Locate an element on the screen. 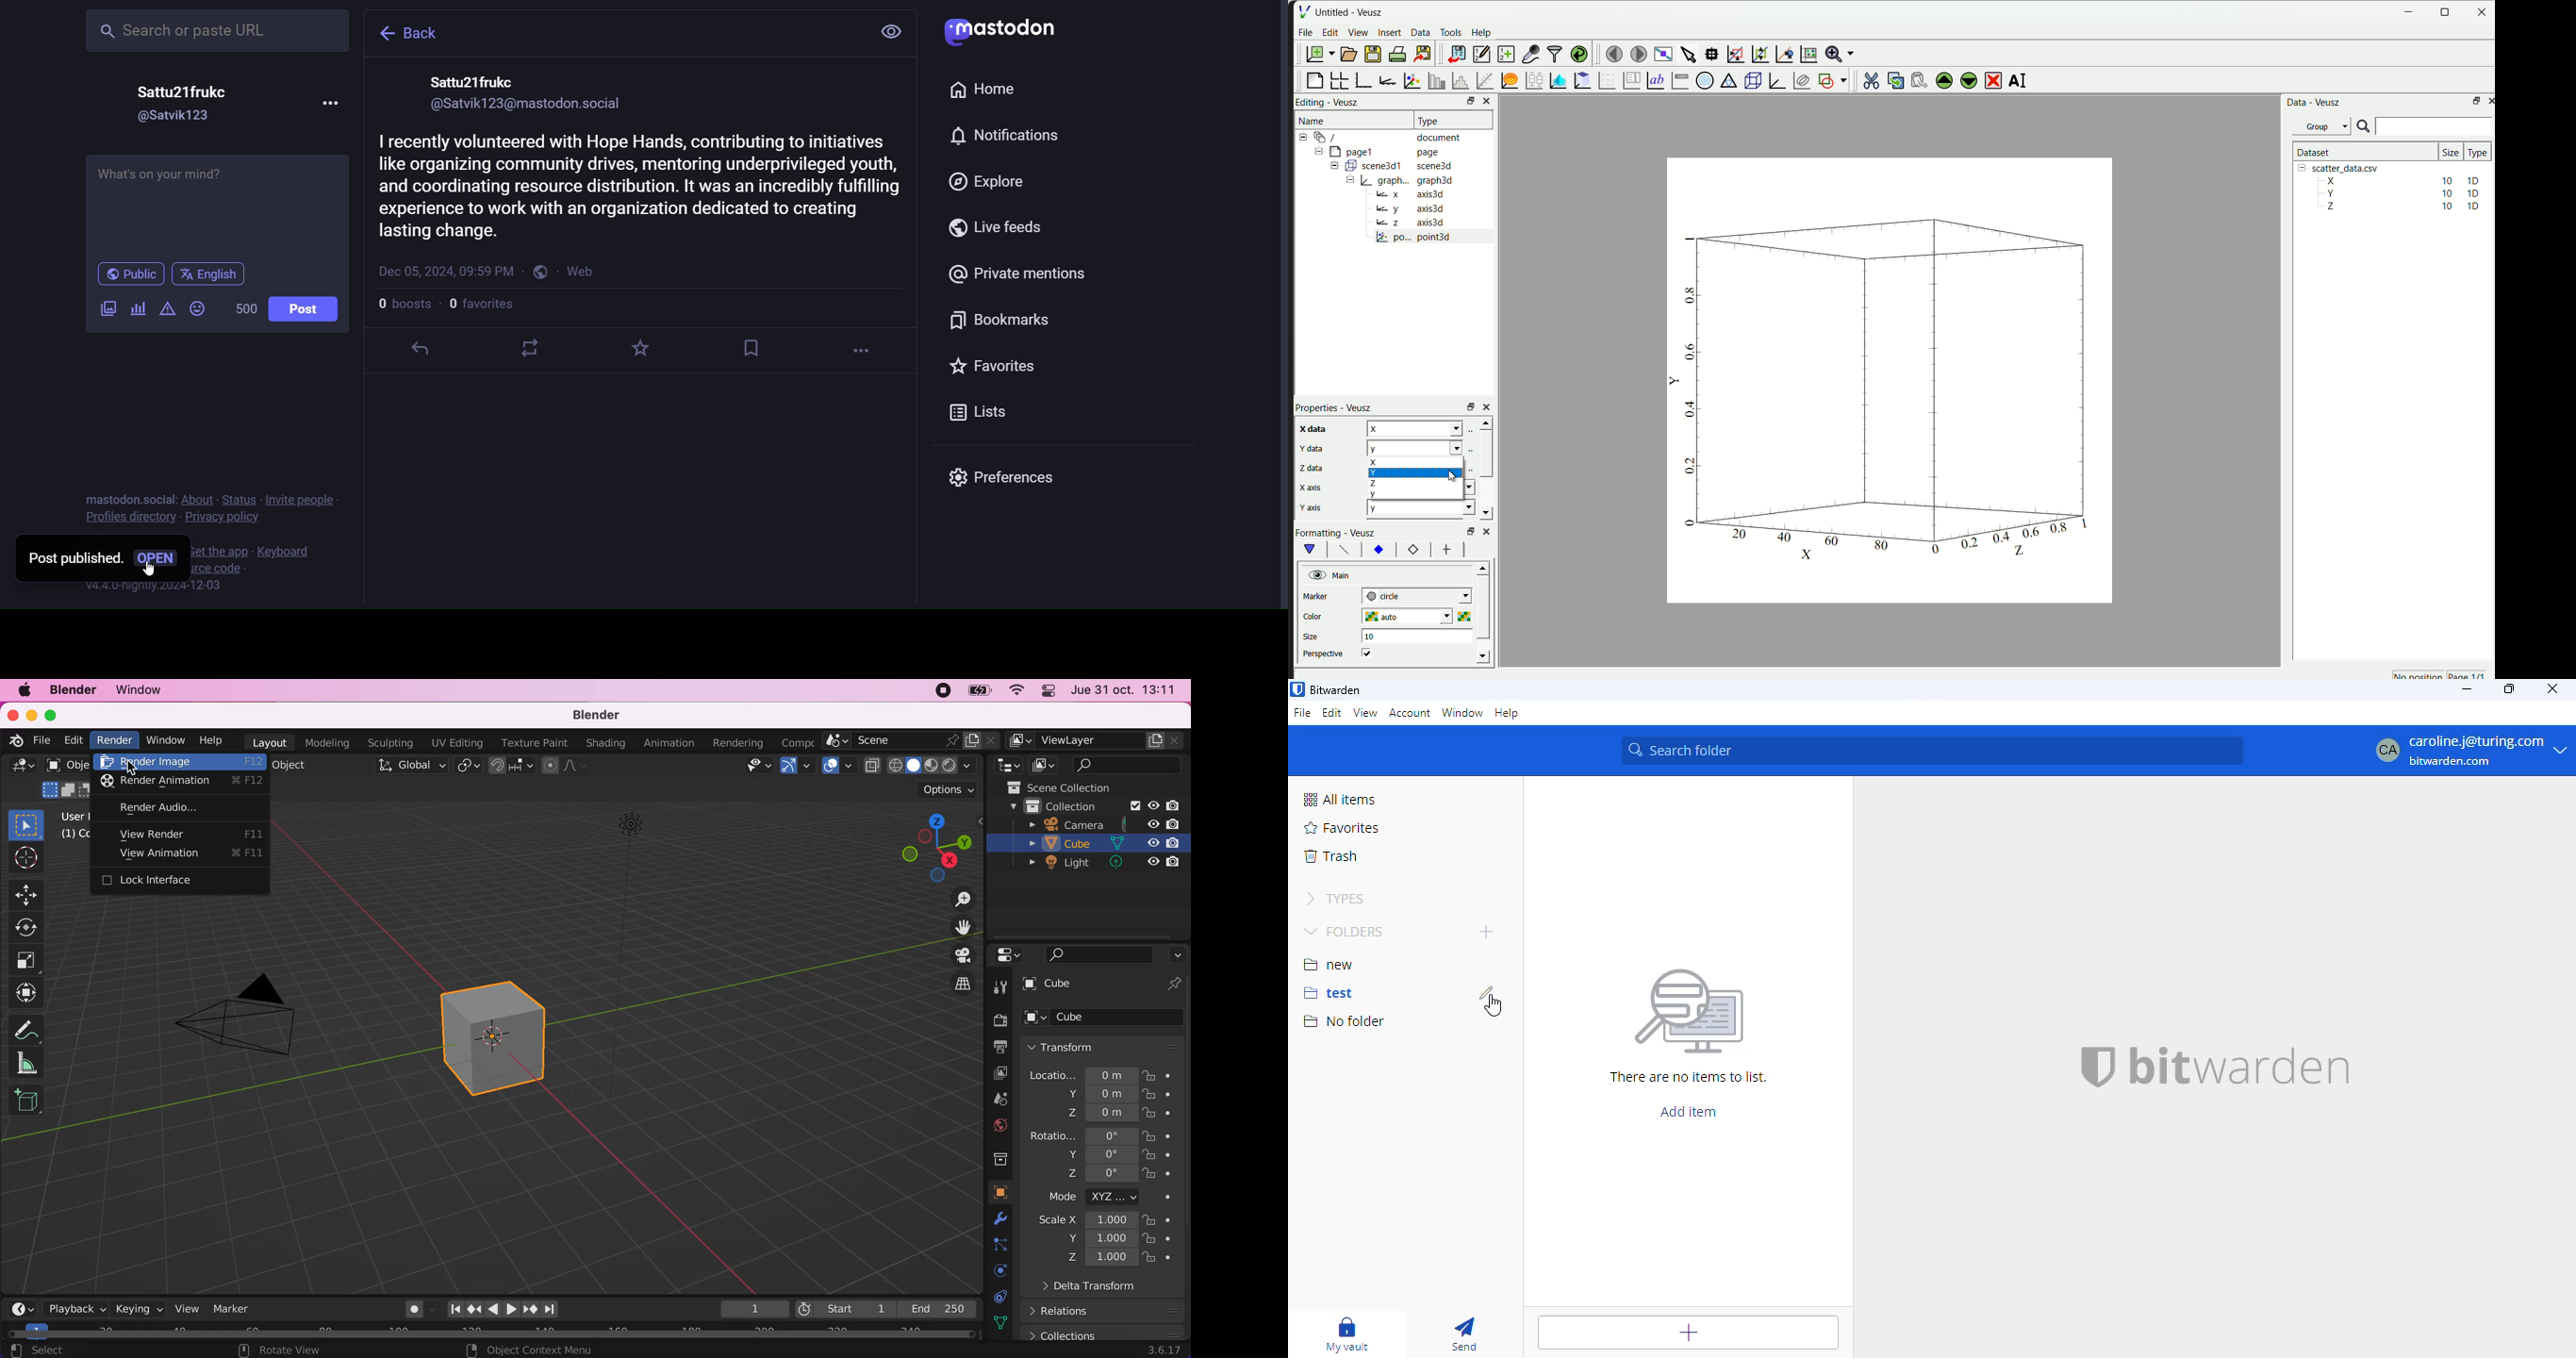 This screenshot has width=2576, height=1372. rotation y is located at coordinates (1092, 1155).